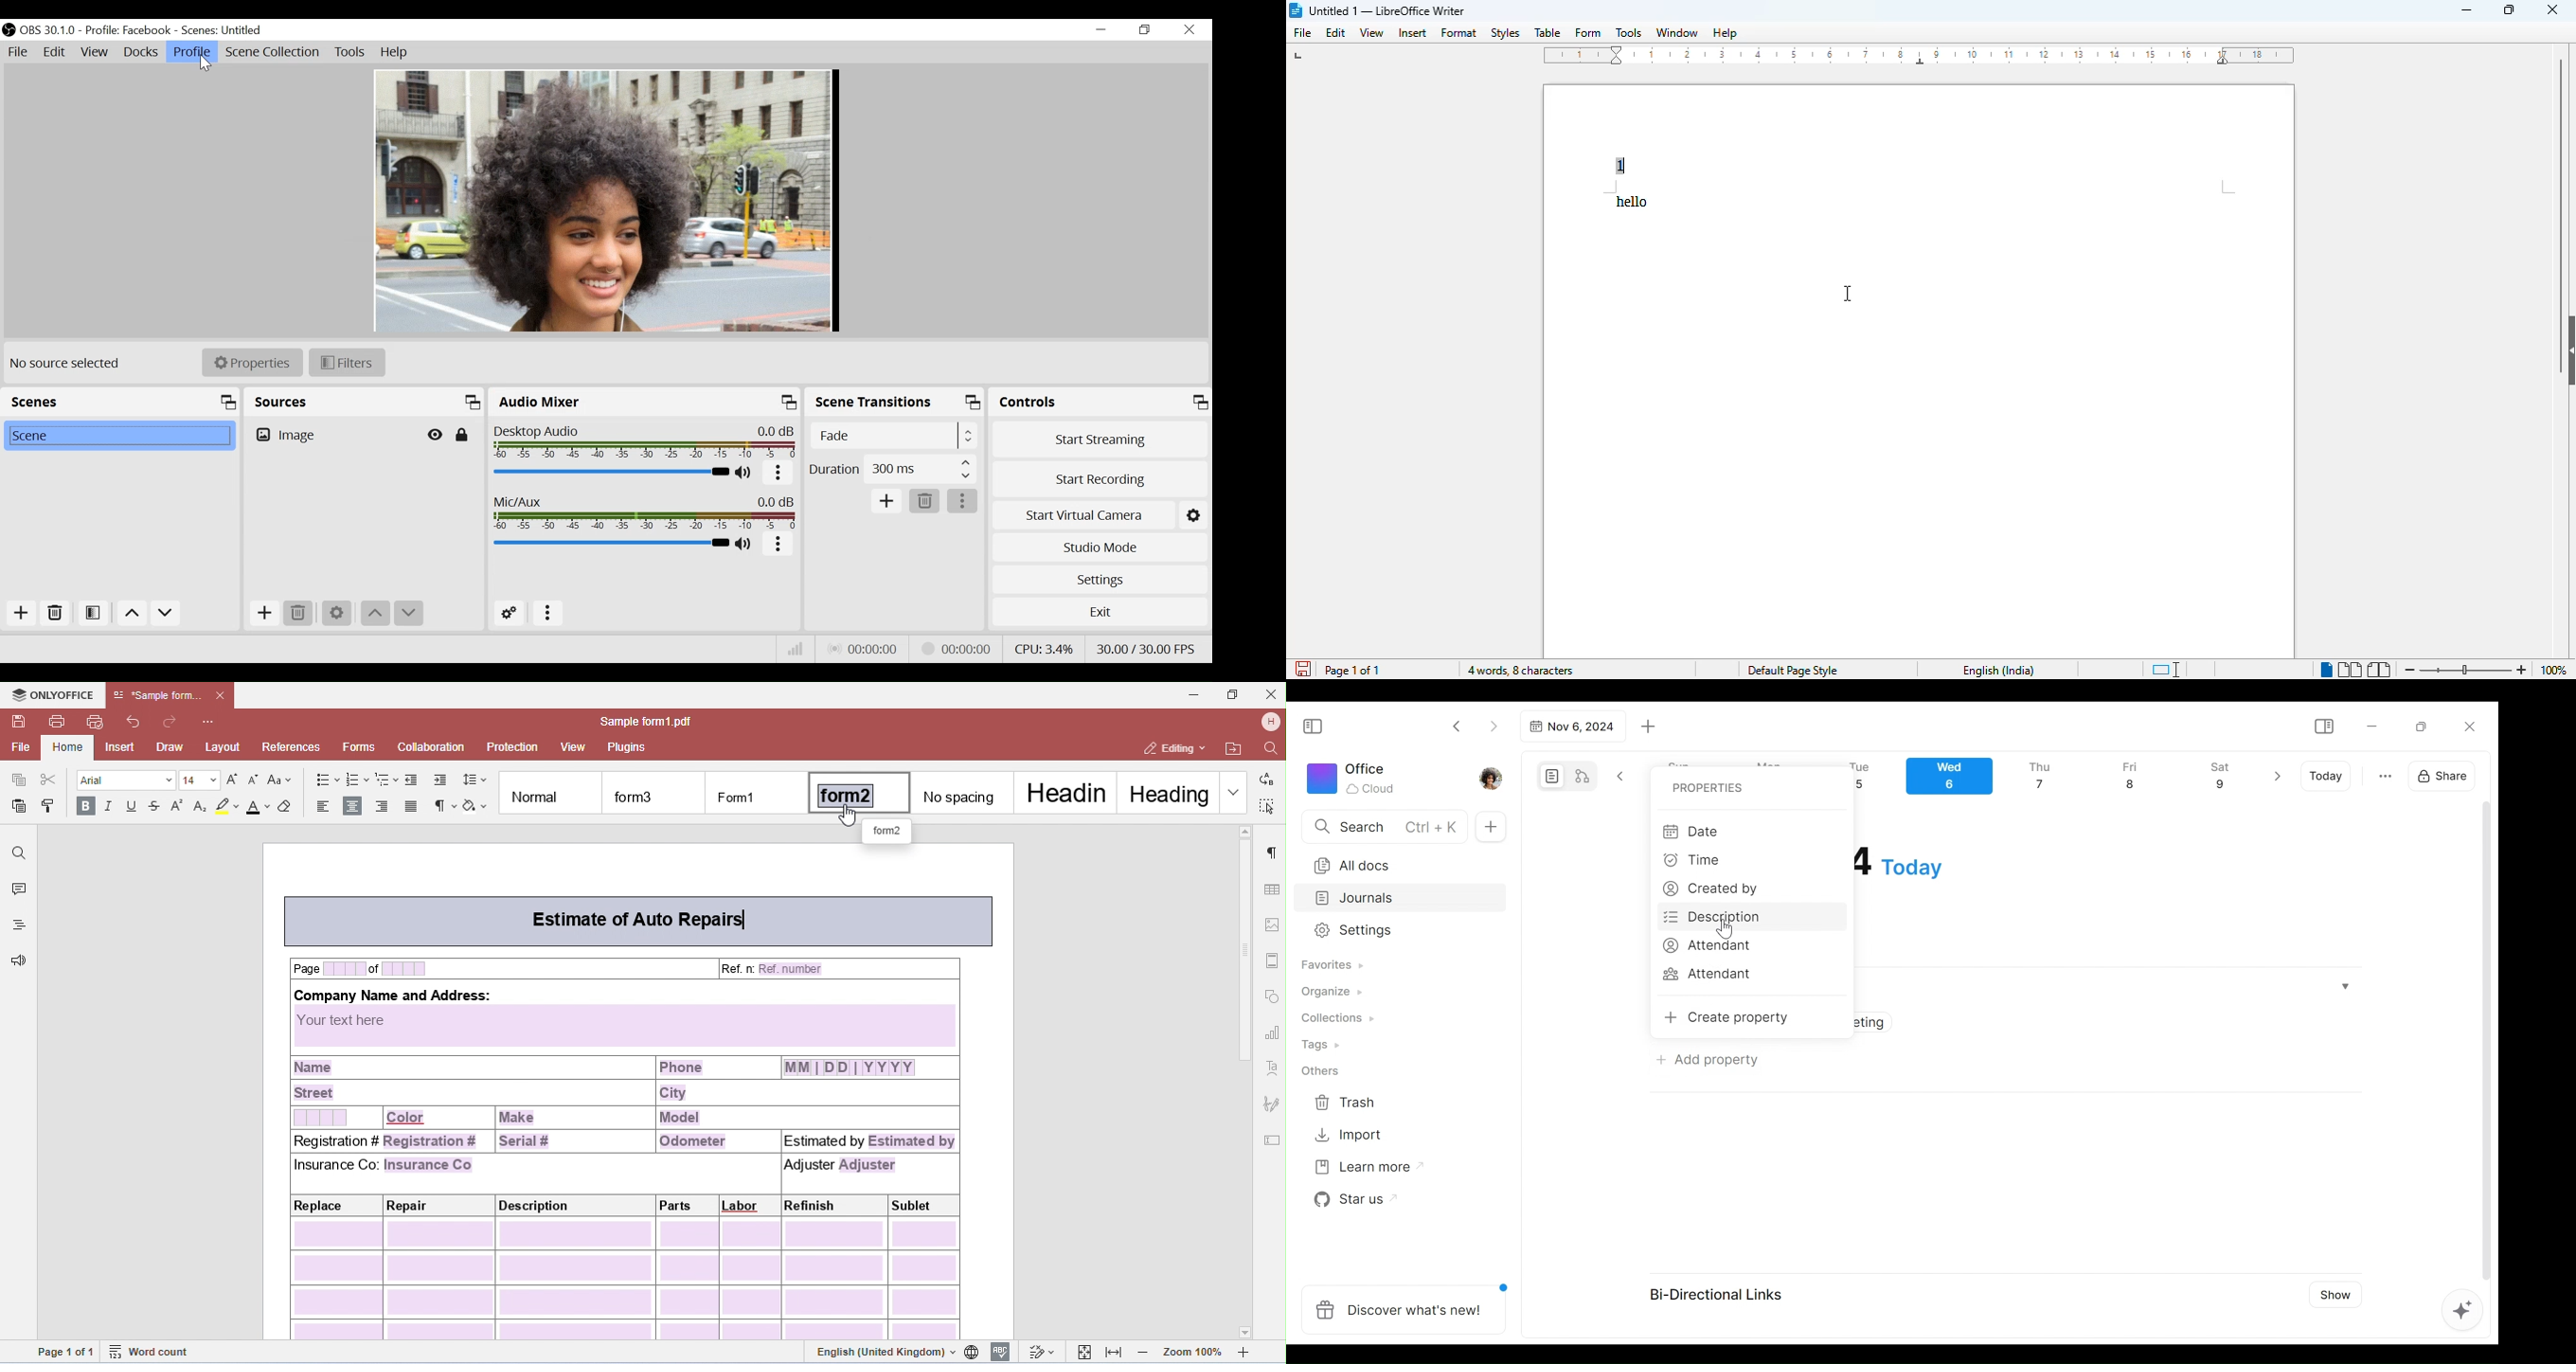 This screenshot has height=1372, width=2576. Describe the element at coordinates (18, 614) in the screenshot. I see `Add` at that location.